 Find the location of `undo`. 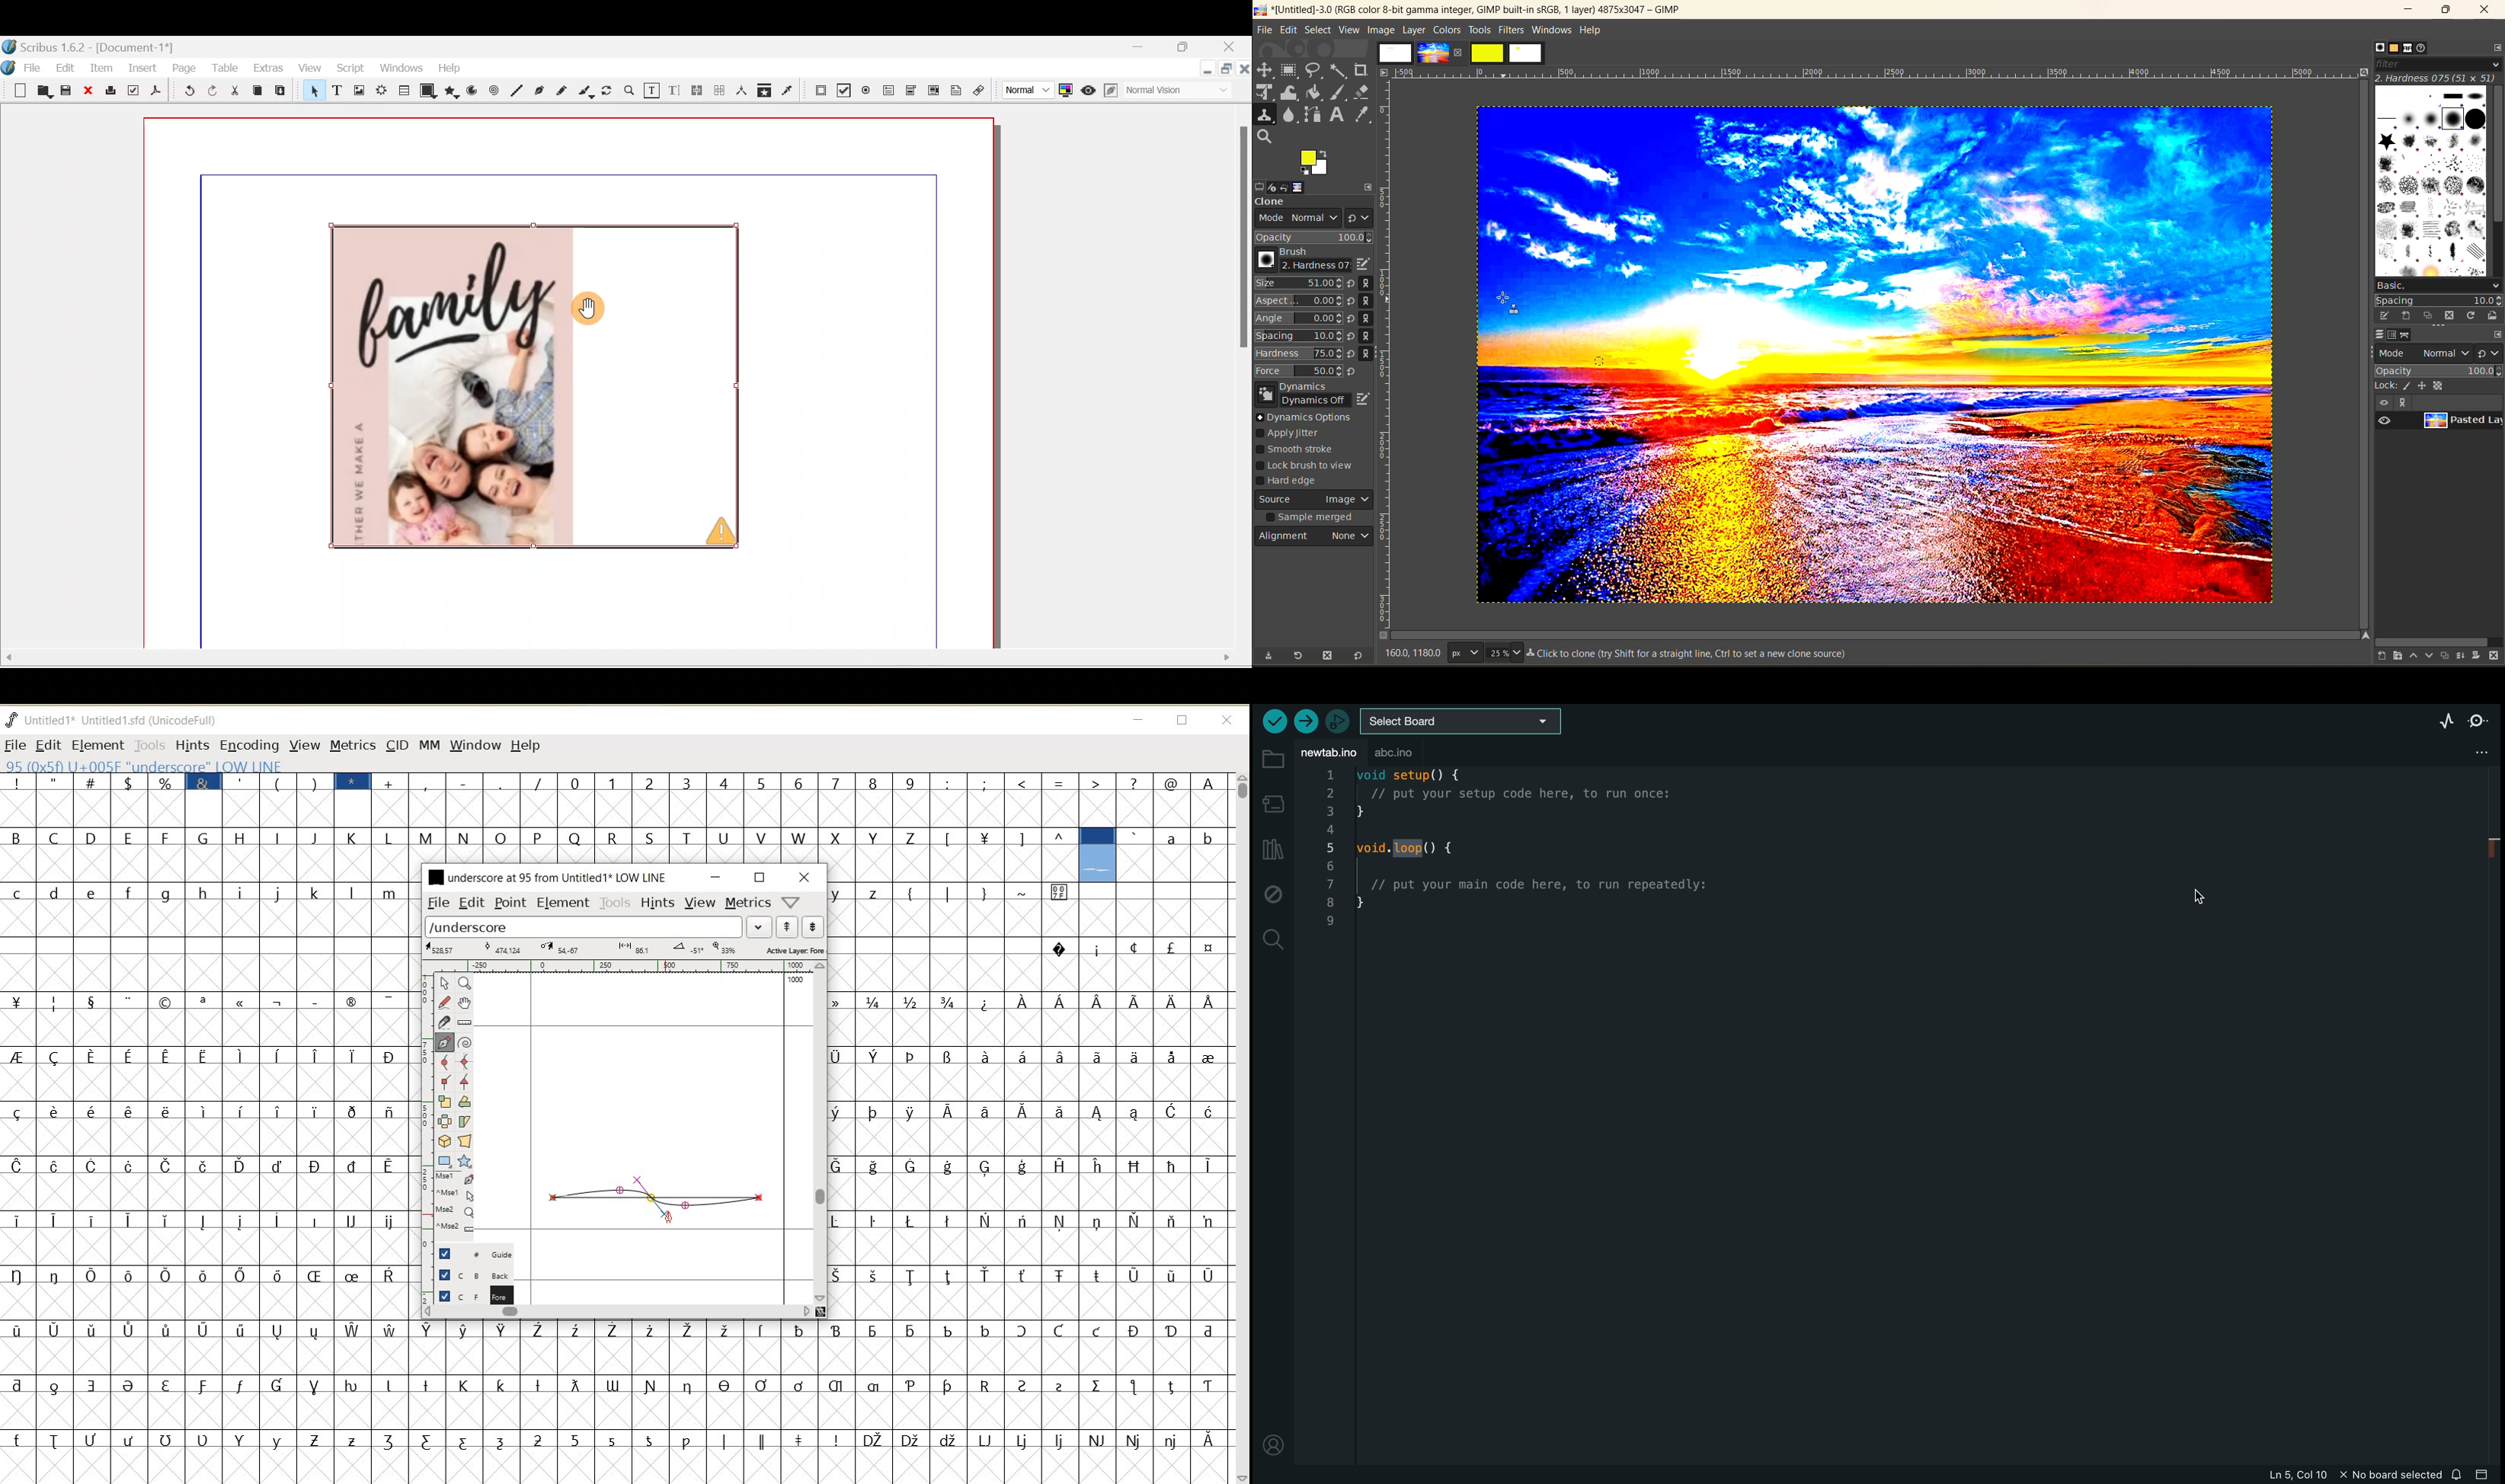

undo is located at coordinates (1292, 187).